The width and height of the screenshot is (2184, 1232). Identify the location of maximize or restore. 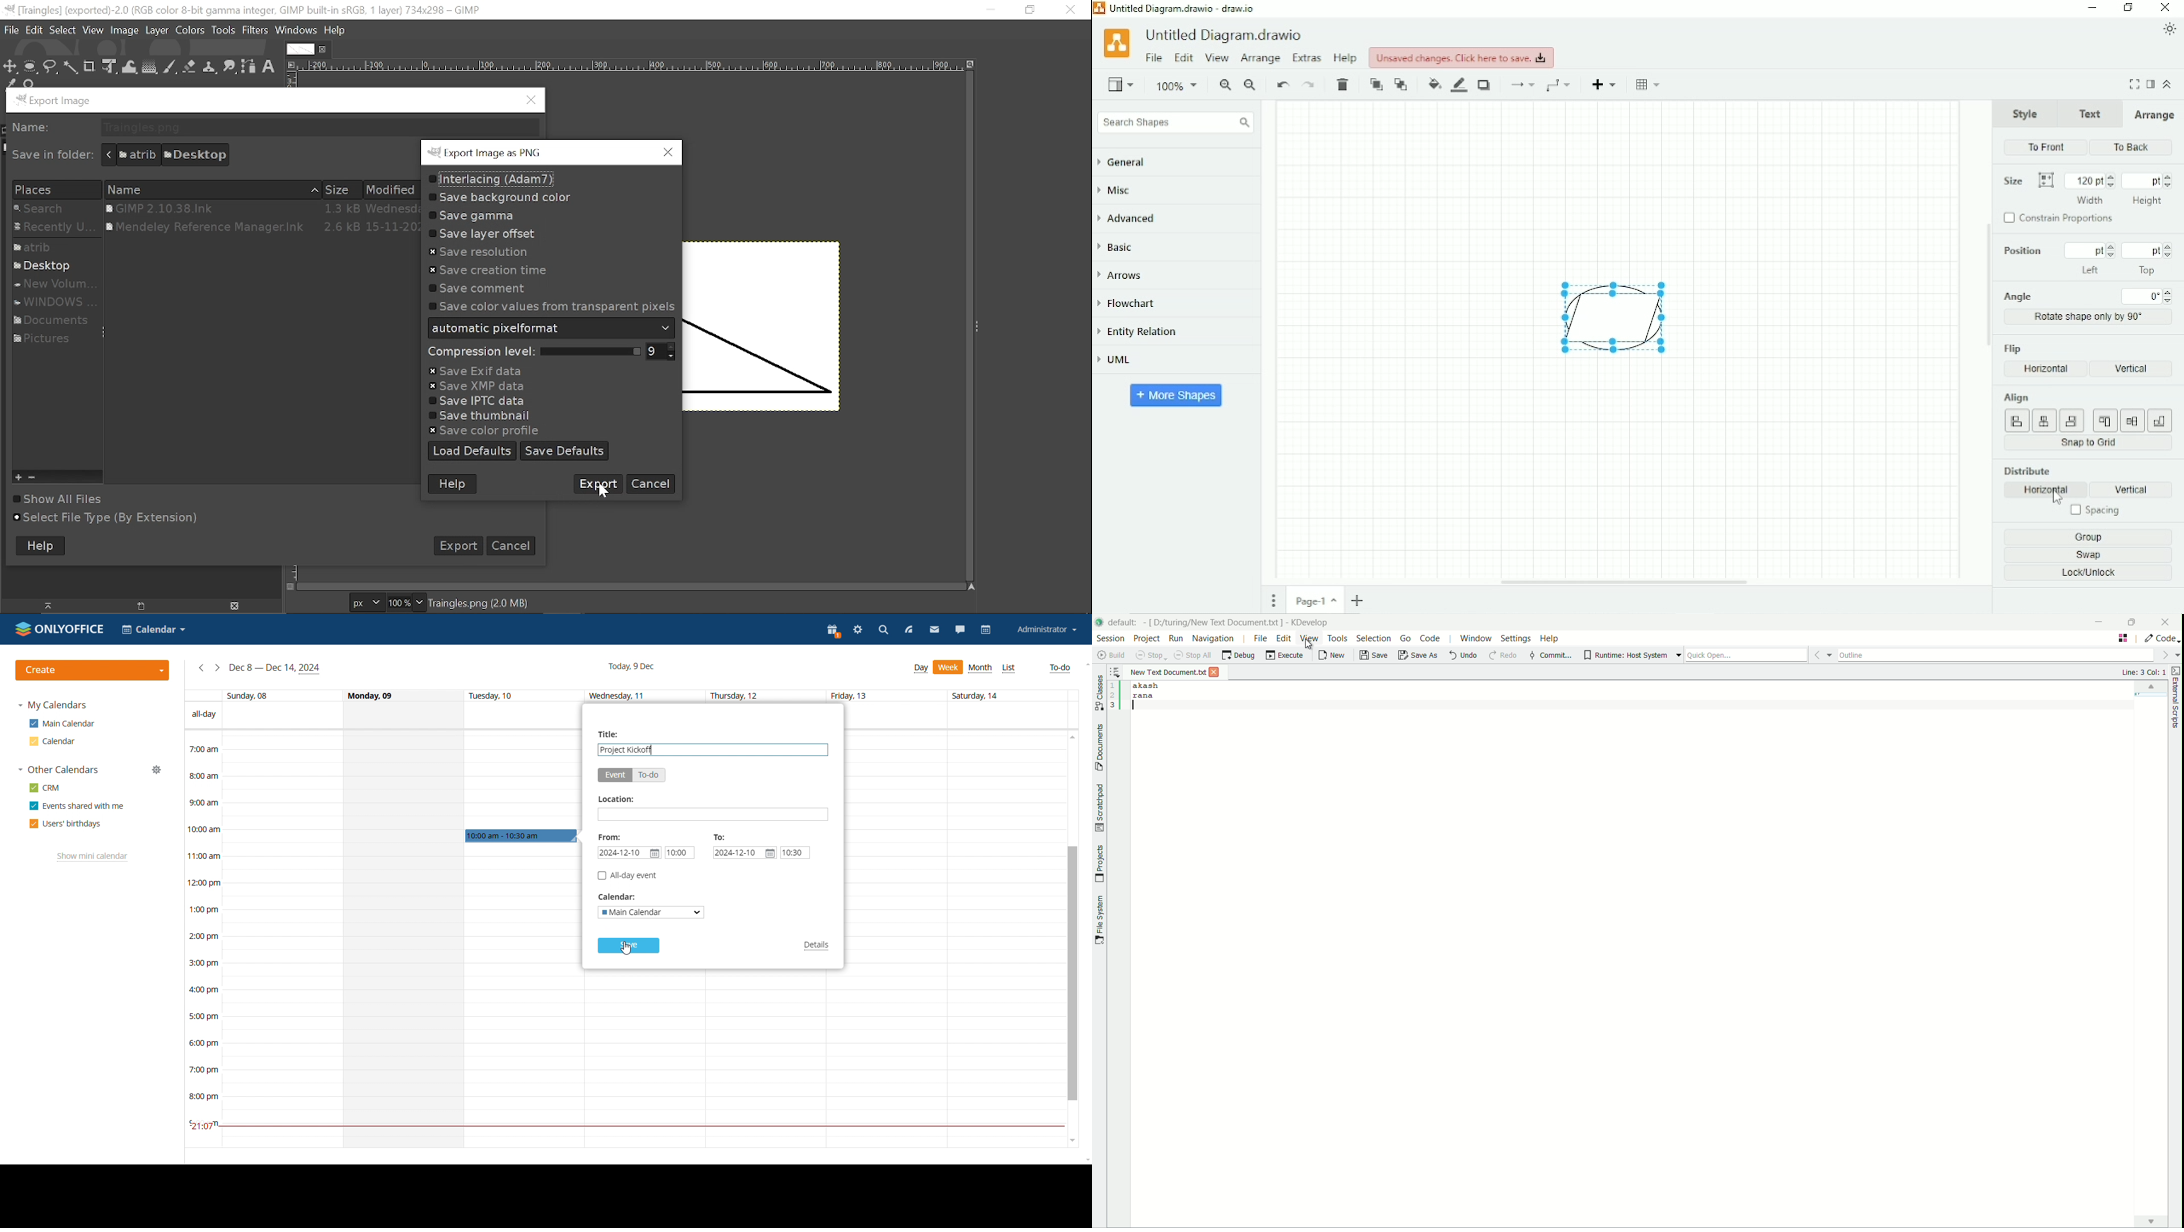
(2138, 622).